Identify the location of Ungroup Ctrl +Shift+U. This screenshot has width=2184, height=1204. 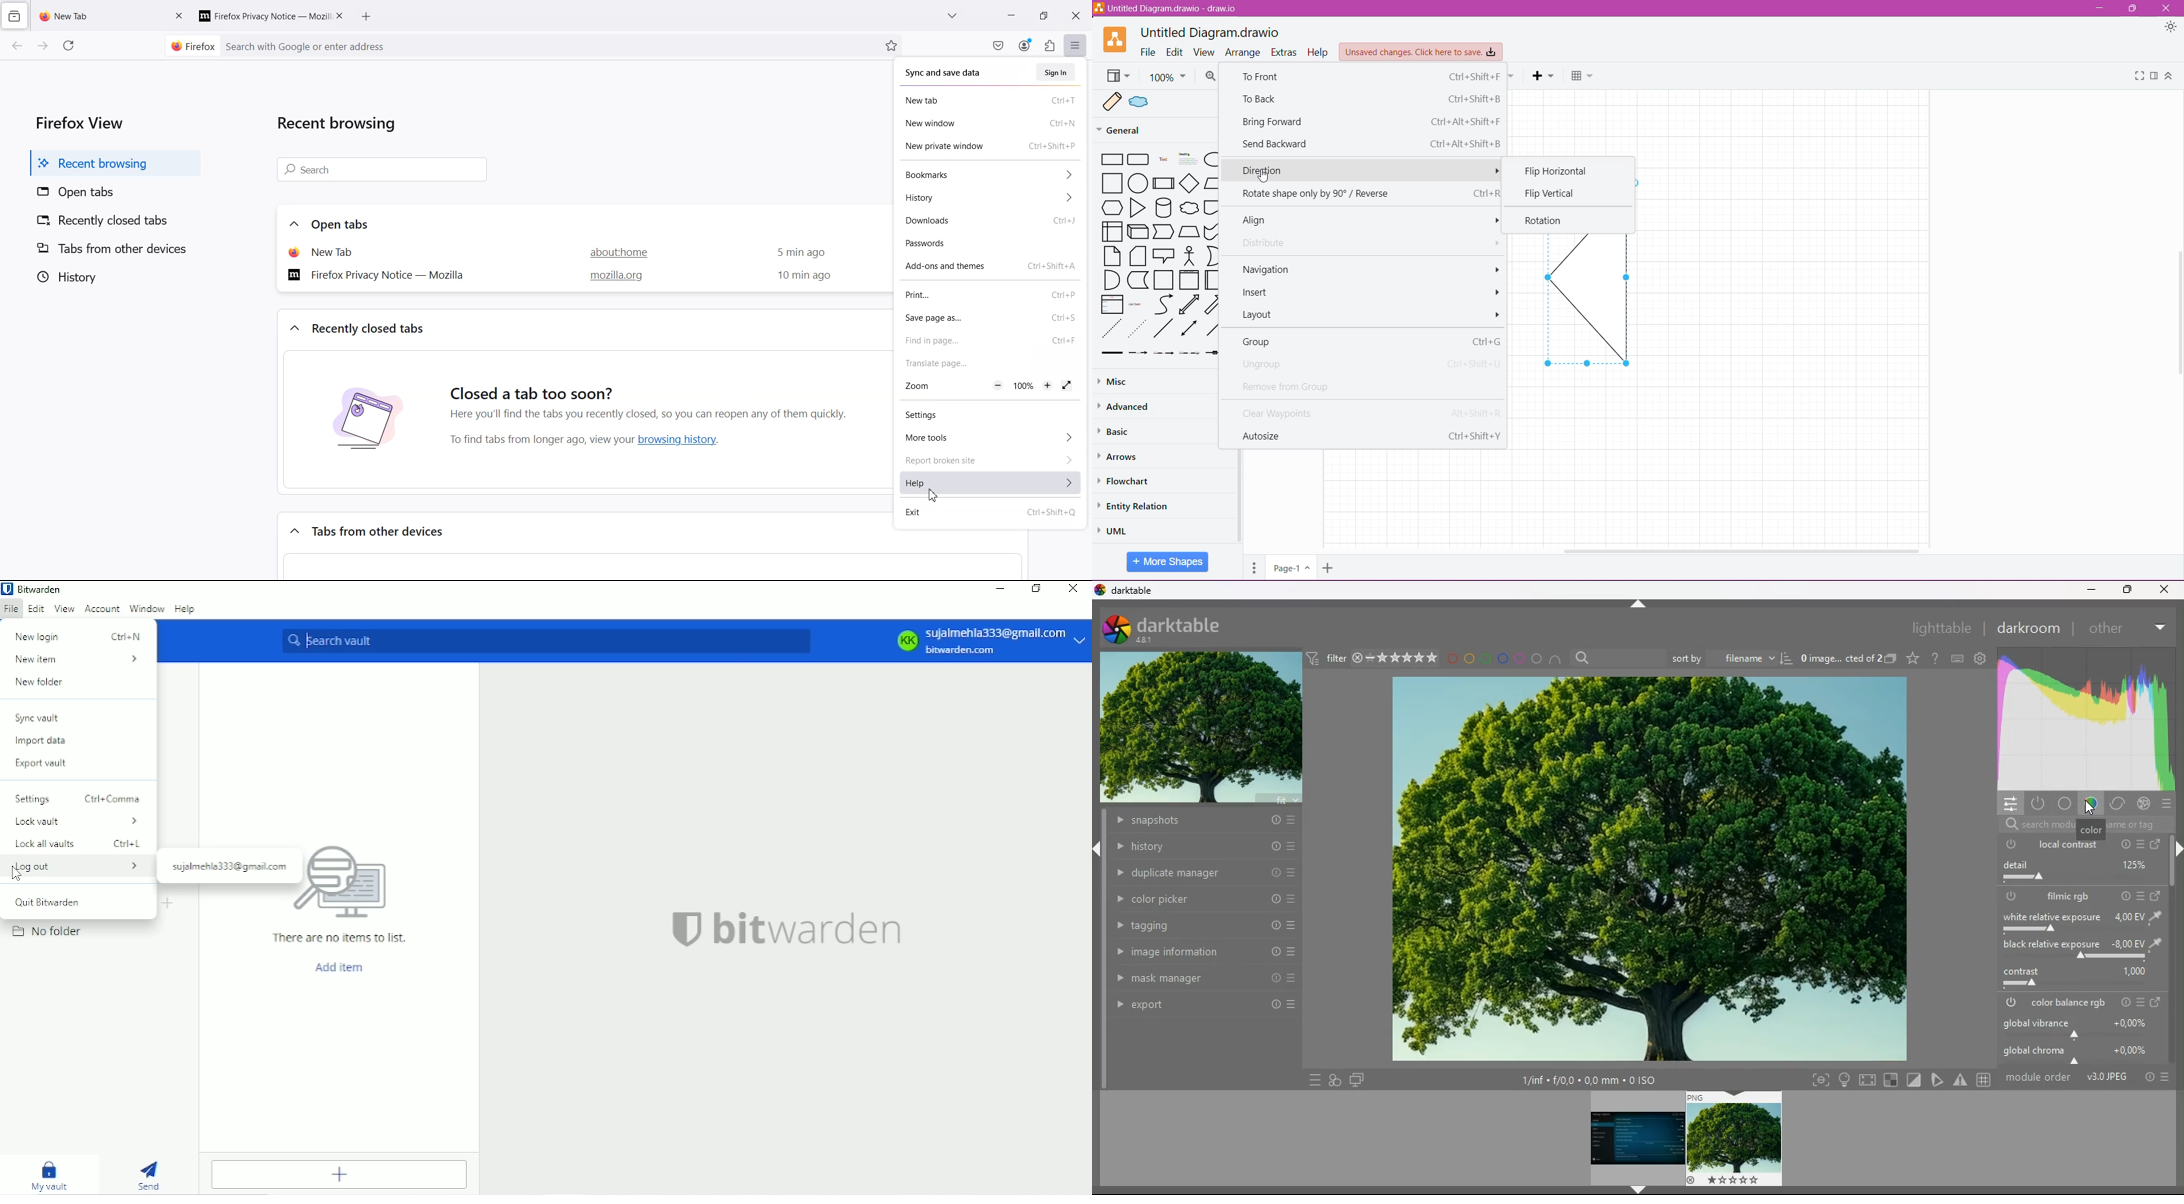
(1372, 365).